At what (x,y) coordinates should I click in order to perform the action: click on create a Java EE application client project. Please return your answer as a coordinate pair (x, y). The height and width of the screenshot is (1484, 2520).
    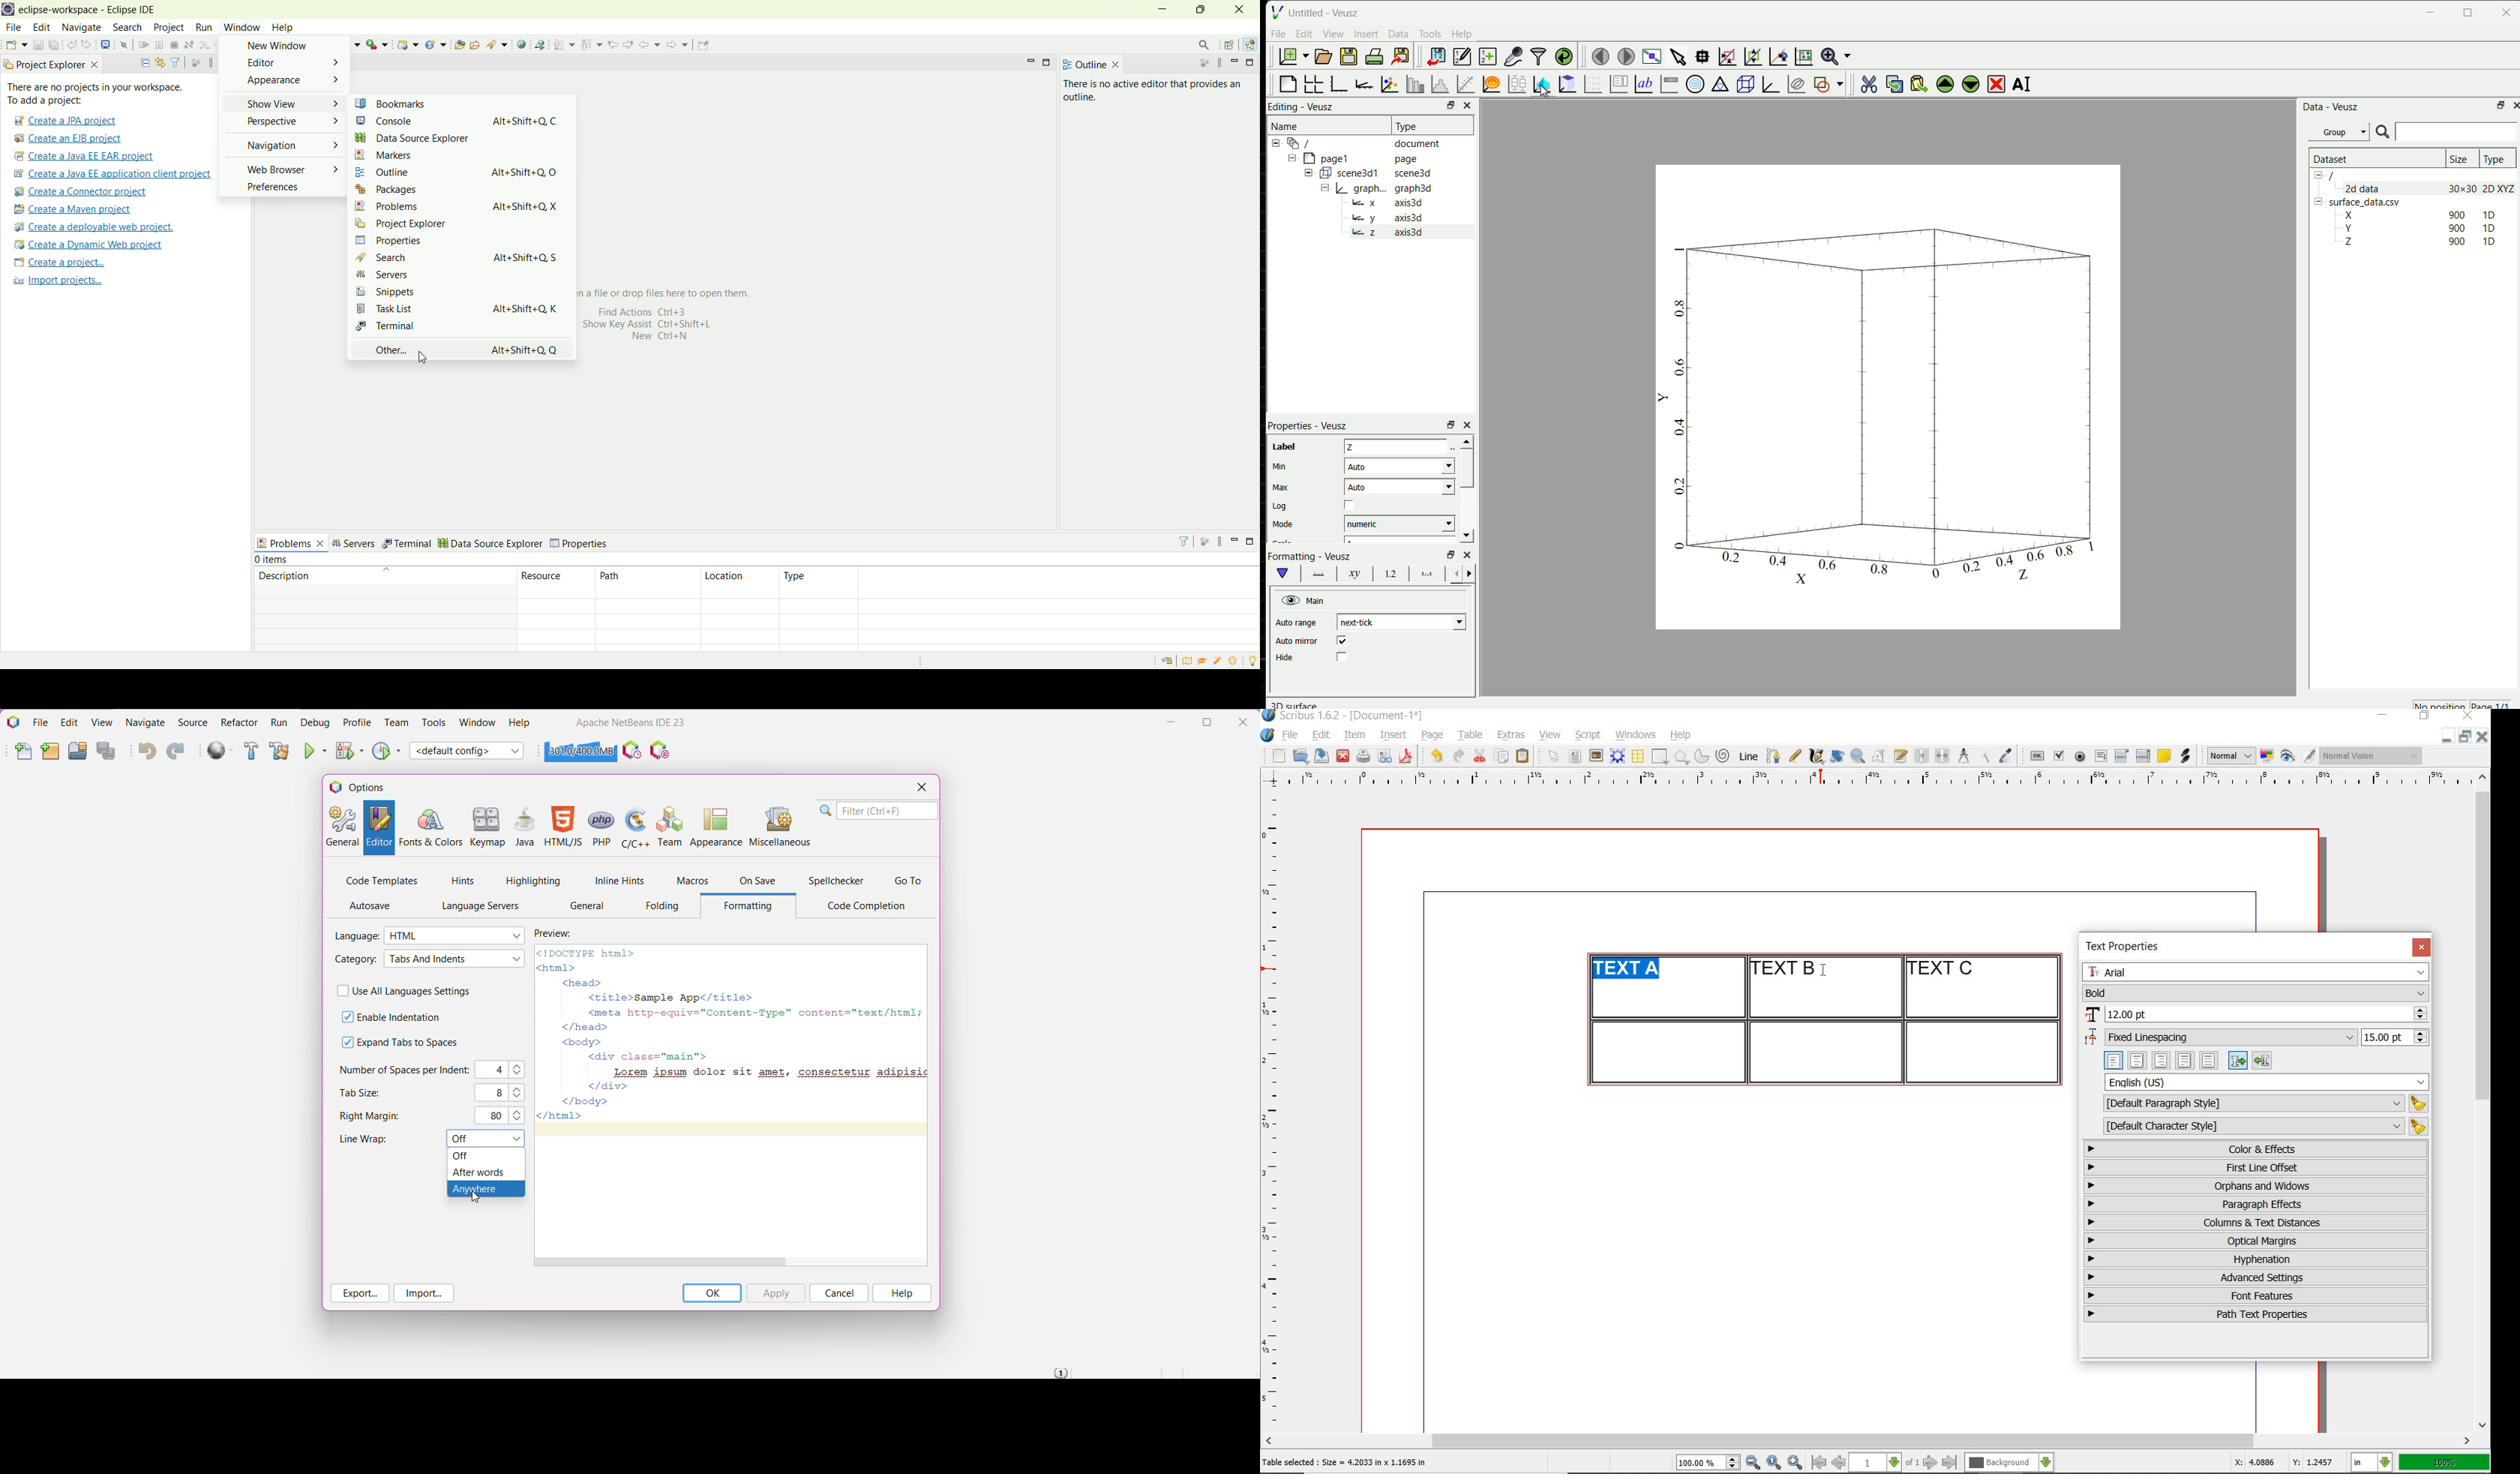
    Looking at the image, I should click on (113, 175).